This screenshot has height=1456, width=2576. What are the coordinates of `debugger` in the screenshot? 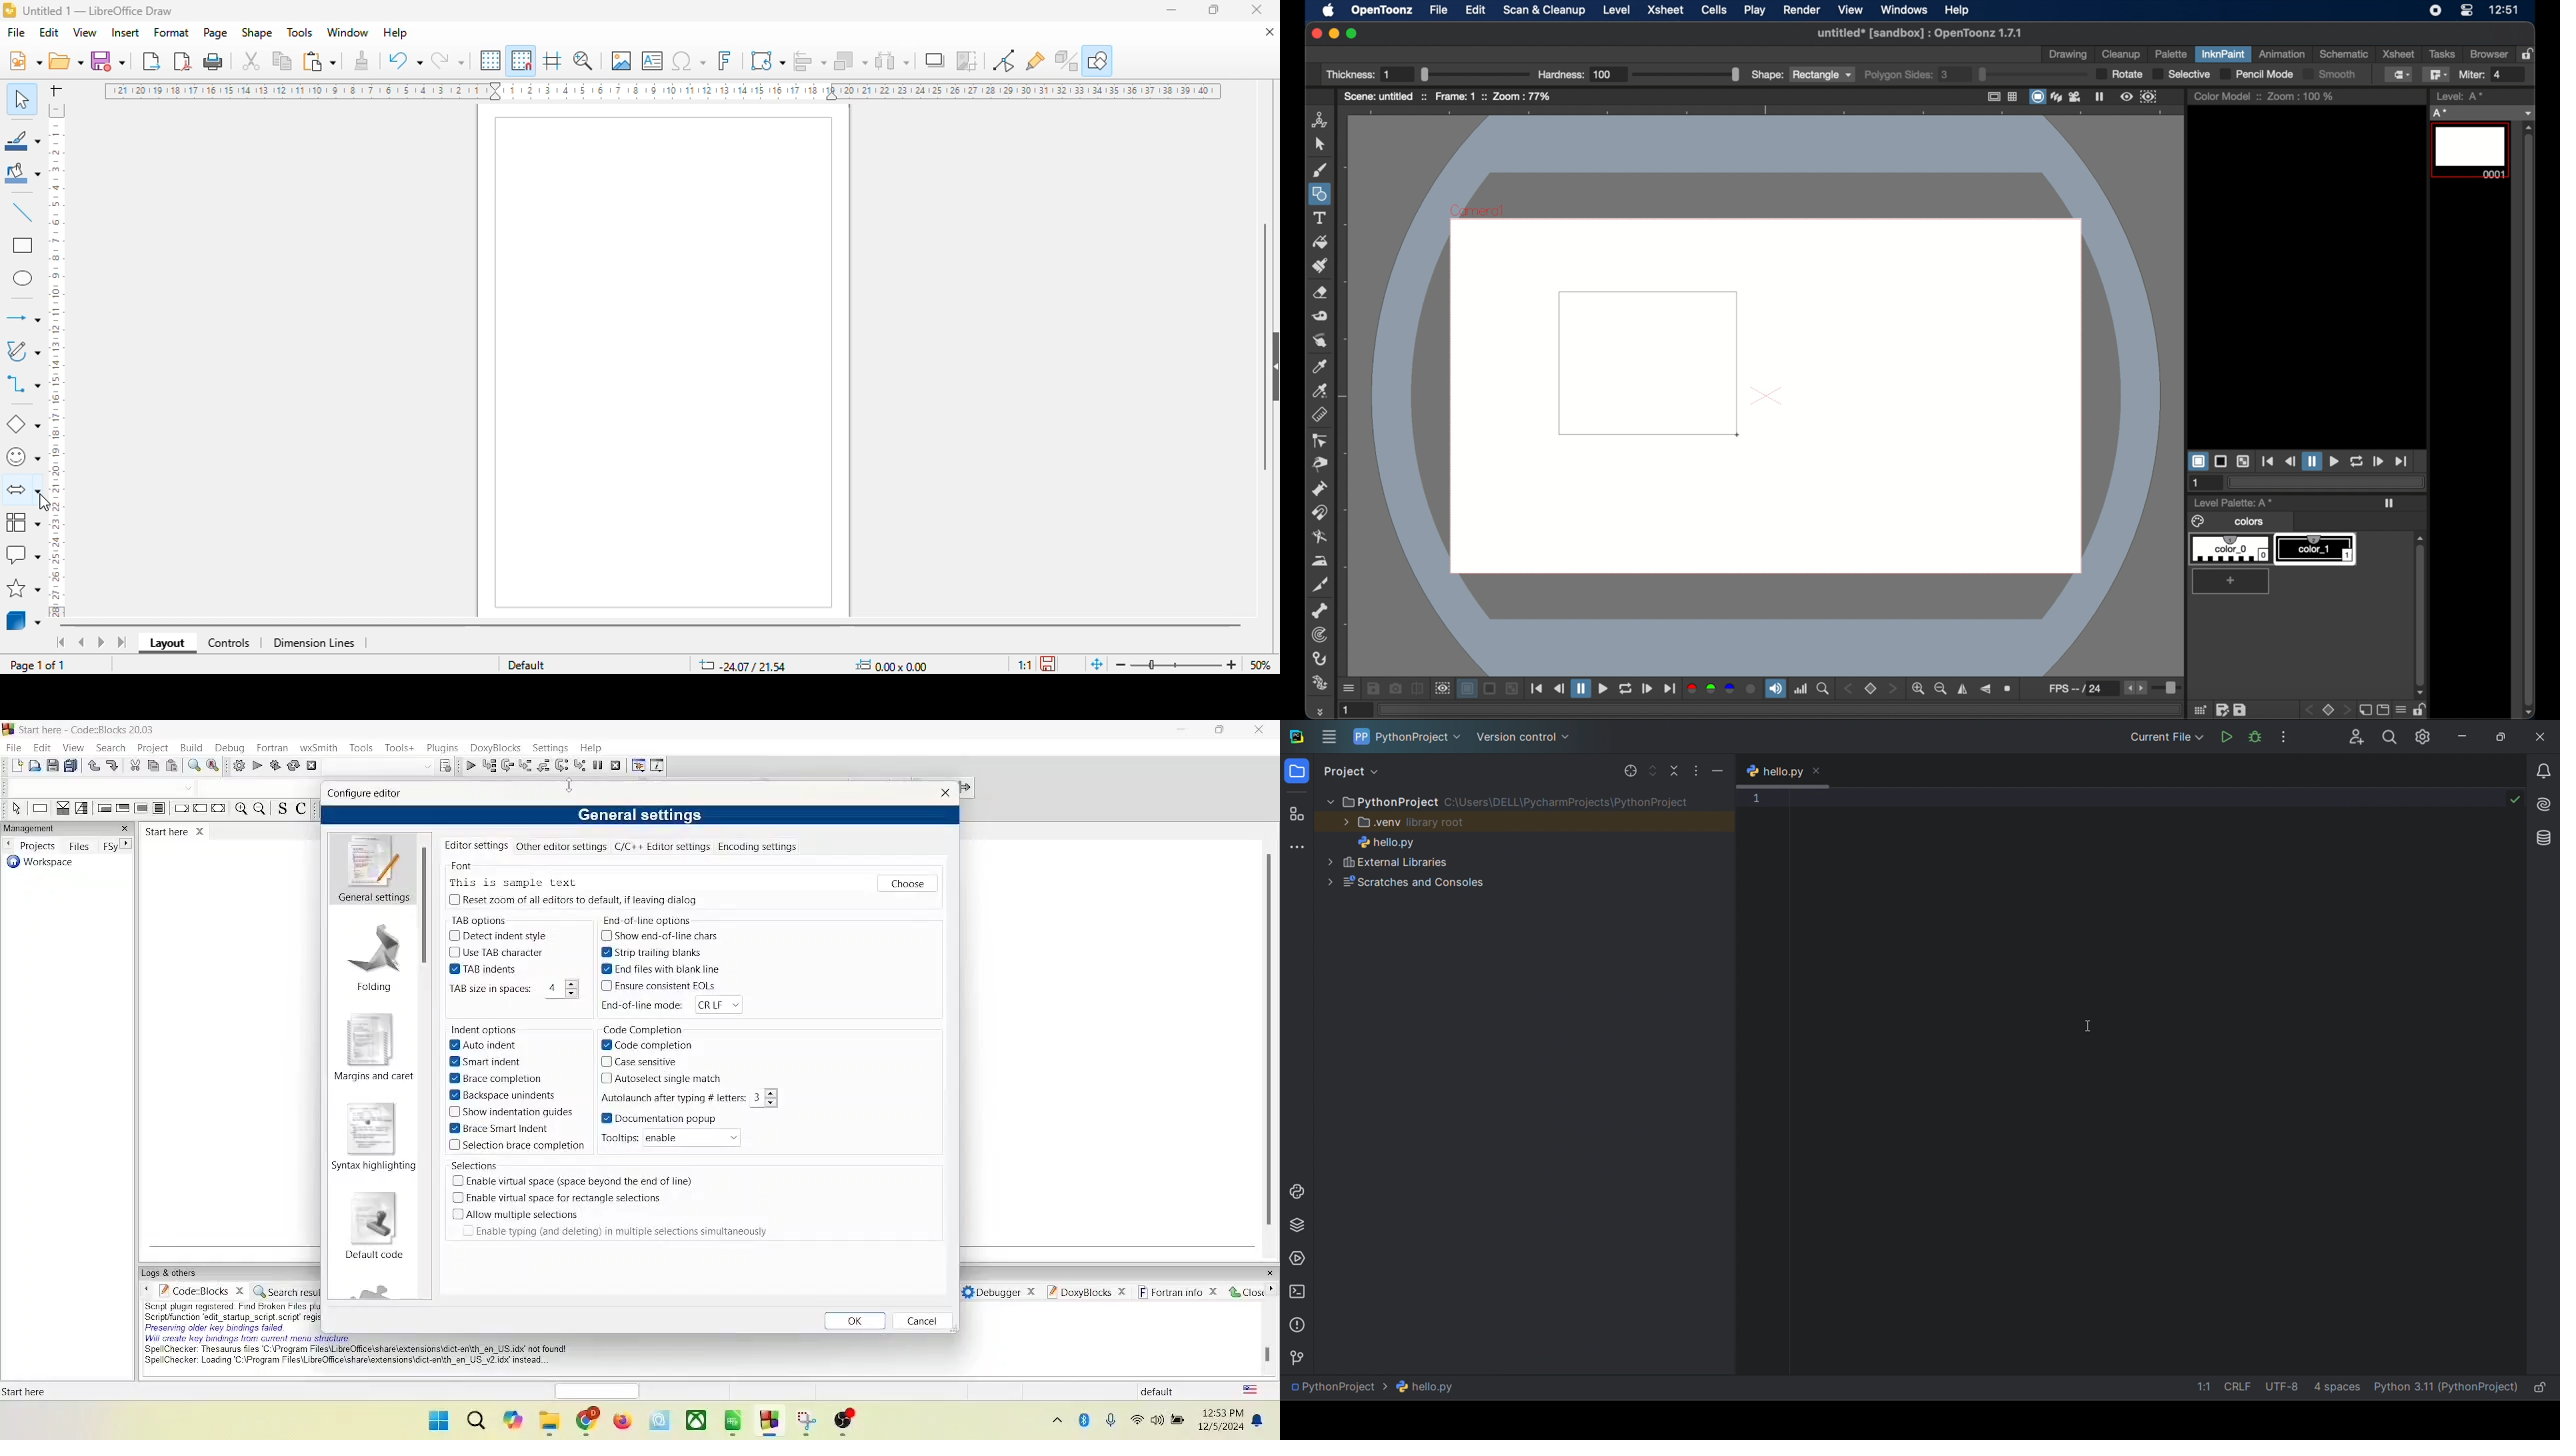 It's located at (1002, 1292).